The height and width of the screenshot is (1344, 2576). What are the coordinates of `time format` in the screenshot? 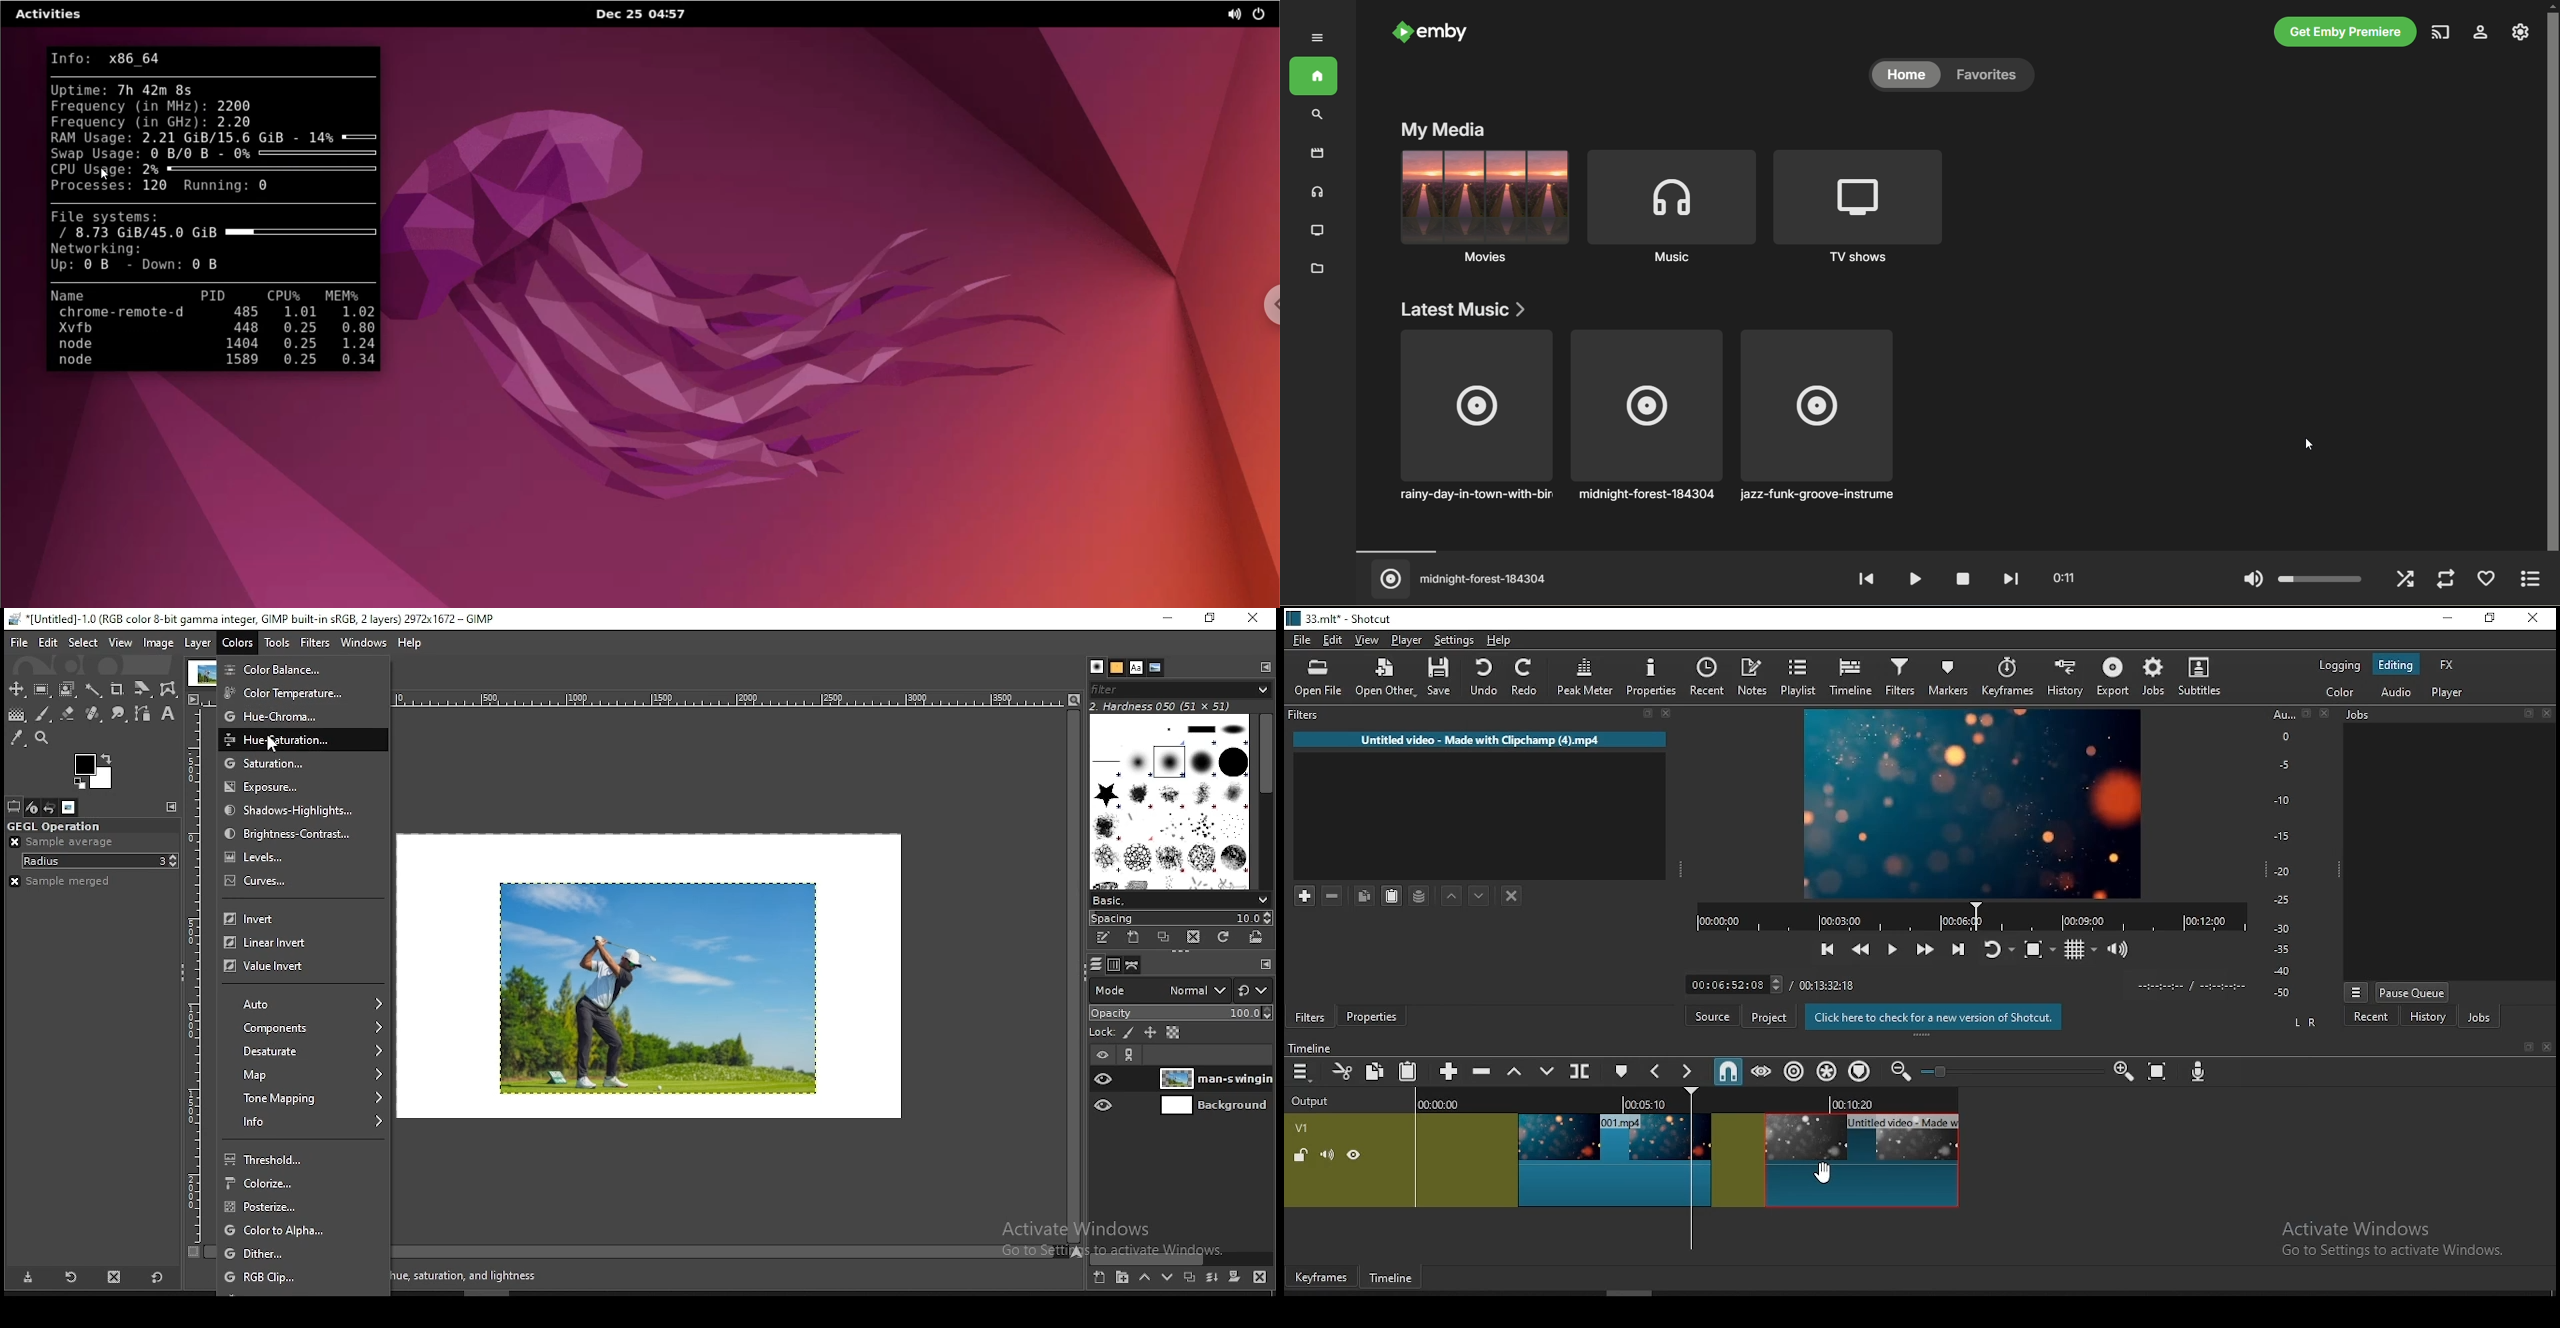 It's located at (2191, 985).